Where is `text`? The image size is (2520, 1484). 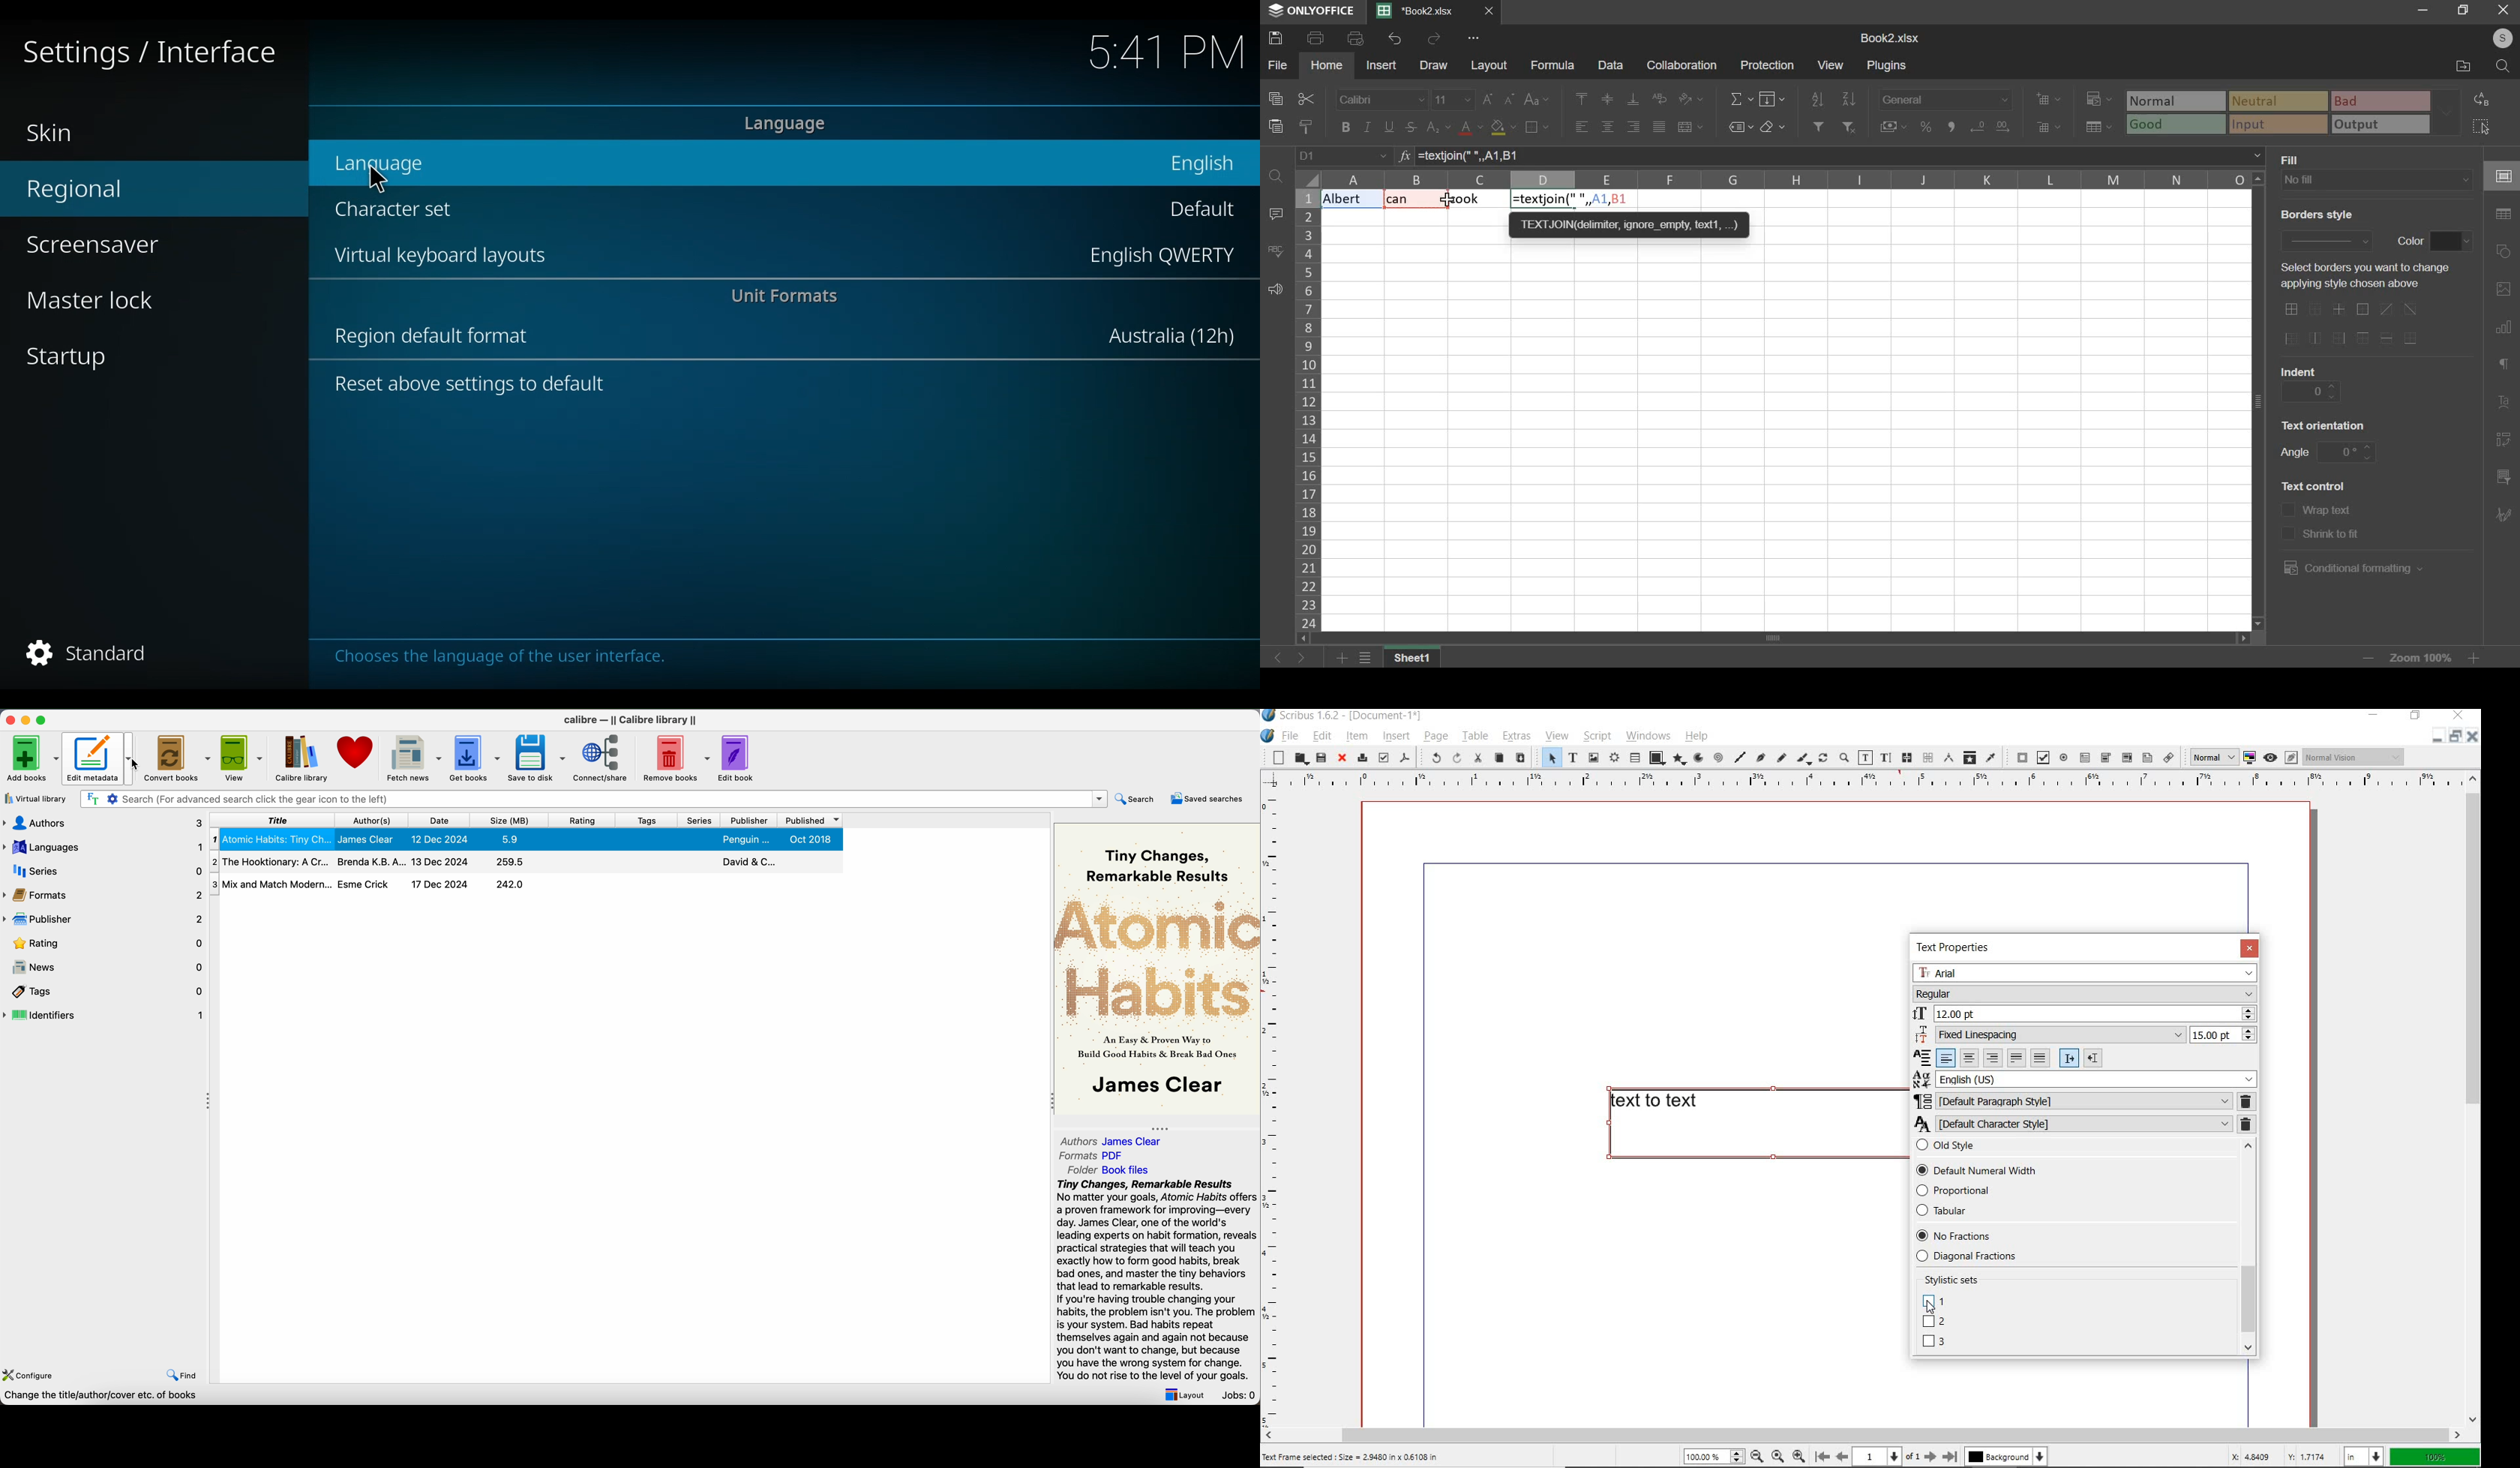 text is located at coordinates (2333, 536).